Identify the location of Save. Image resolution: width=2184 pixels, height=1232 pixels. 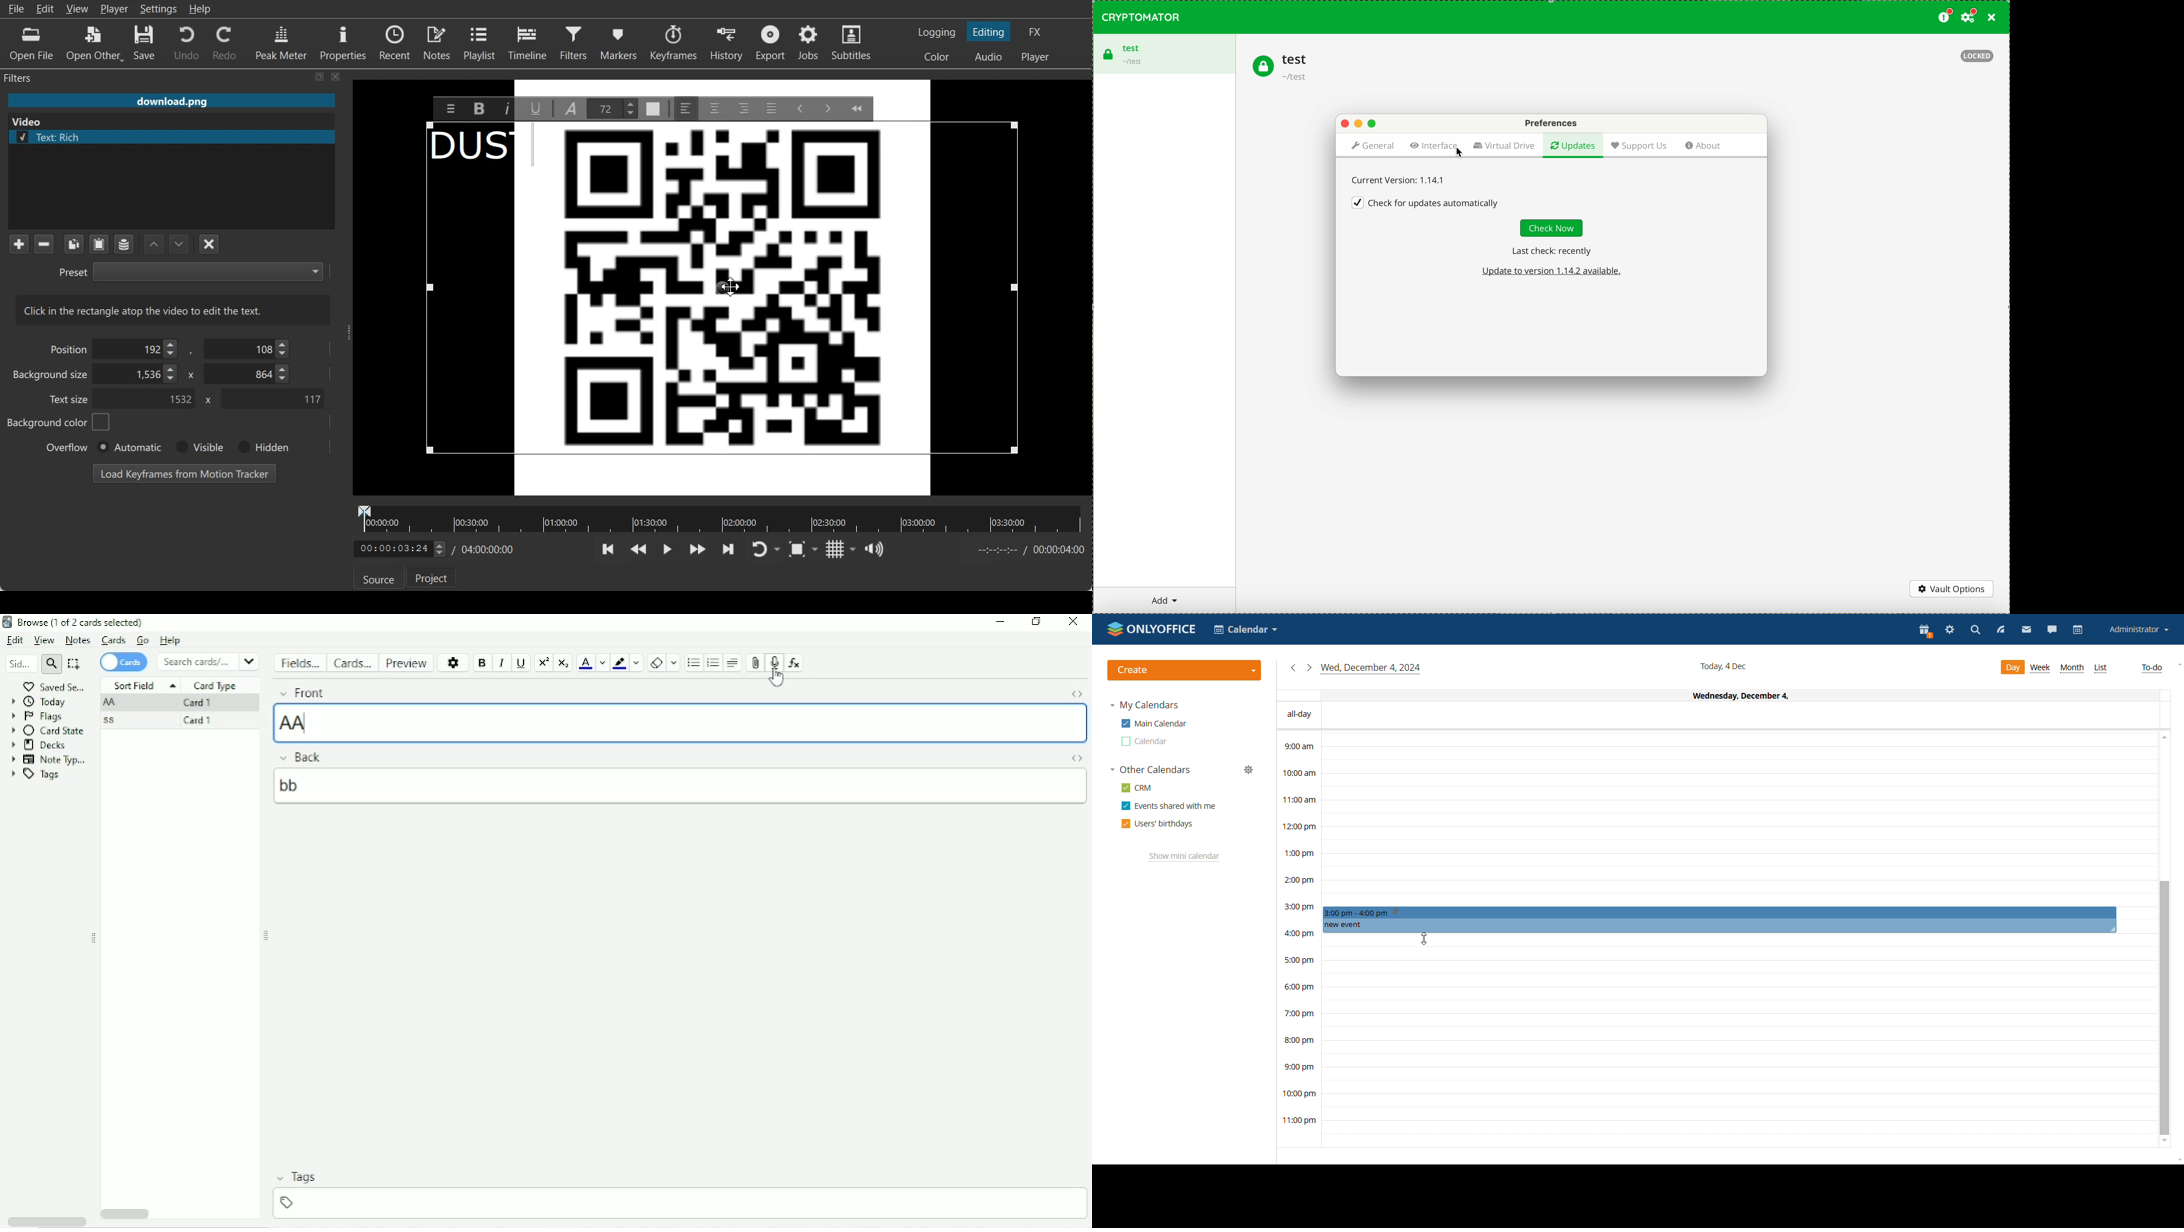
(144, 43).